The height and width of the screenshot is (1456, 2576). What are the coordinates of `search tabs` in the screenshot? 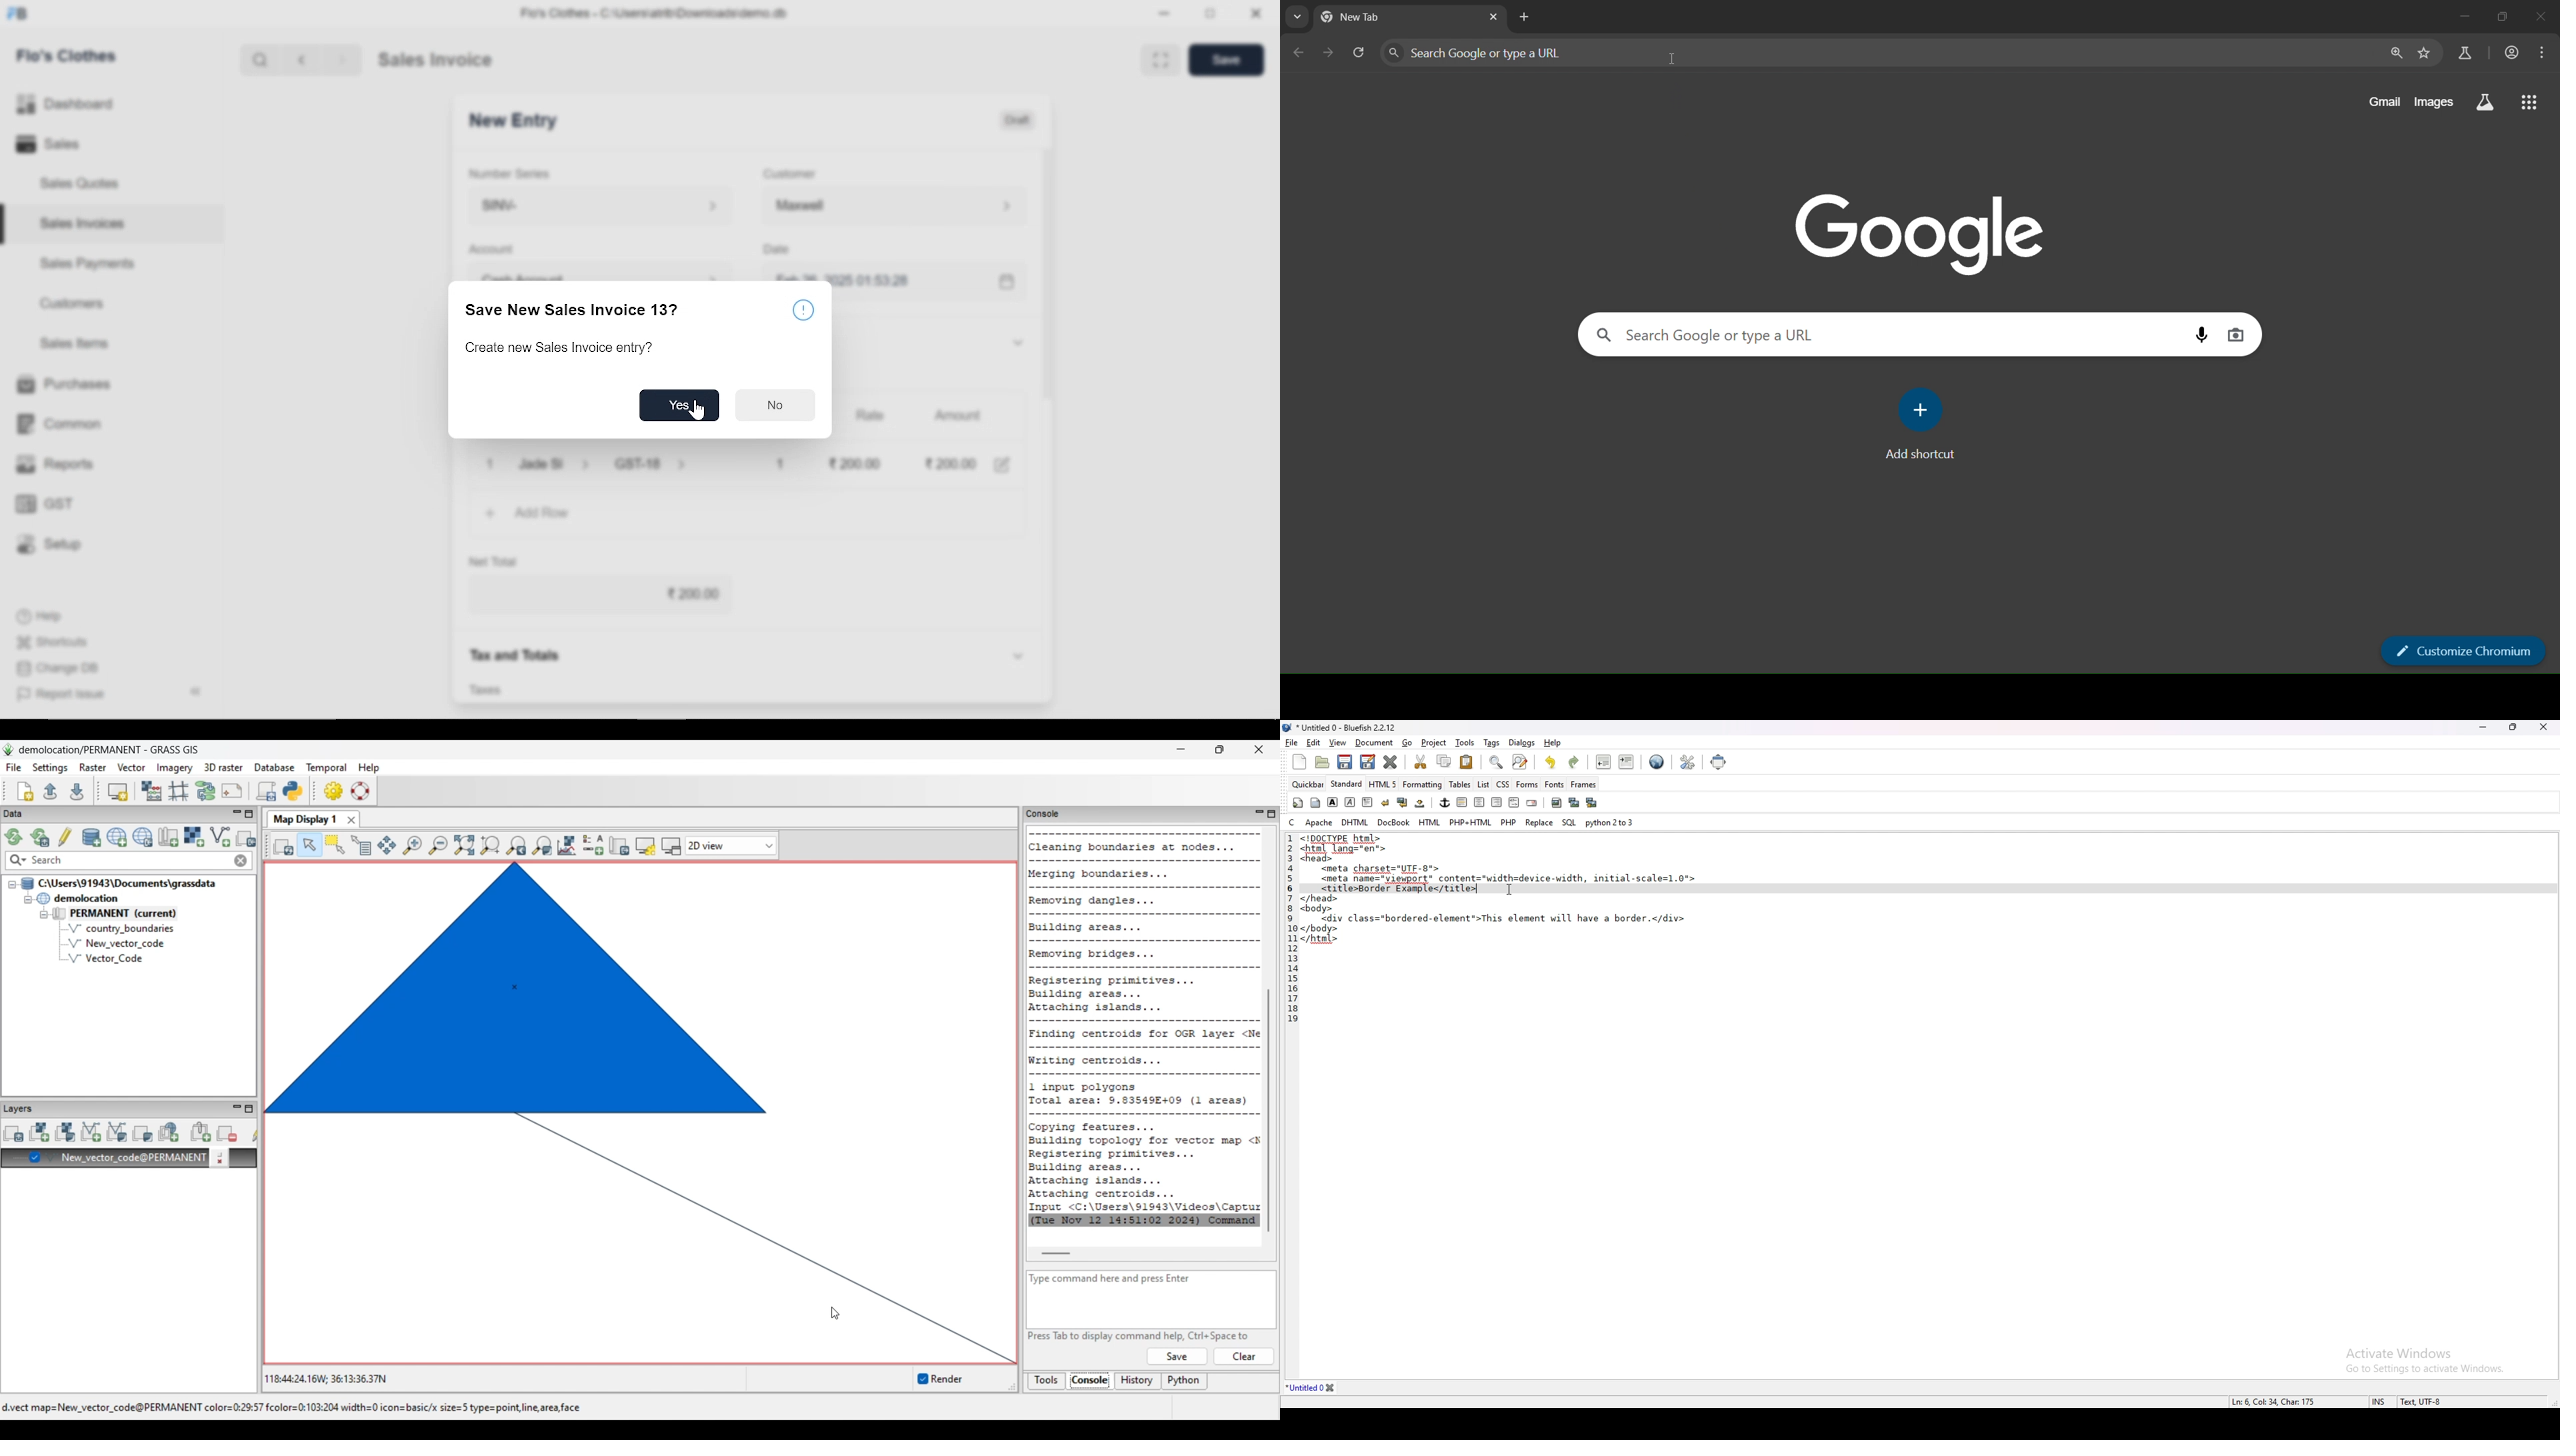 It's located at (1297, 17).